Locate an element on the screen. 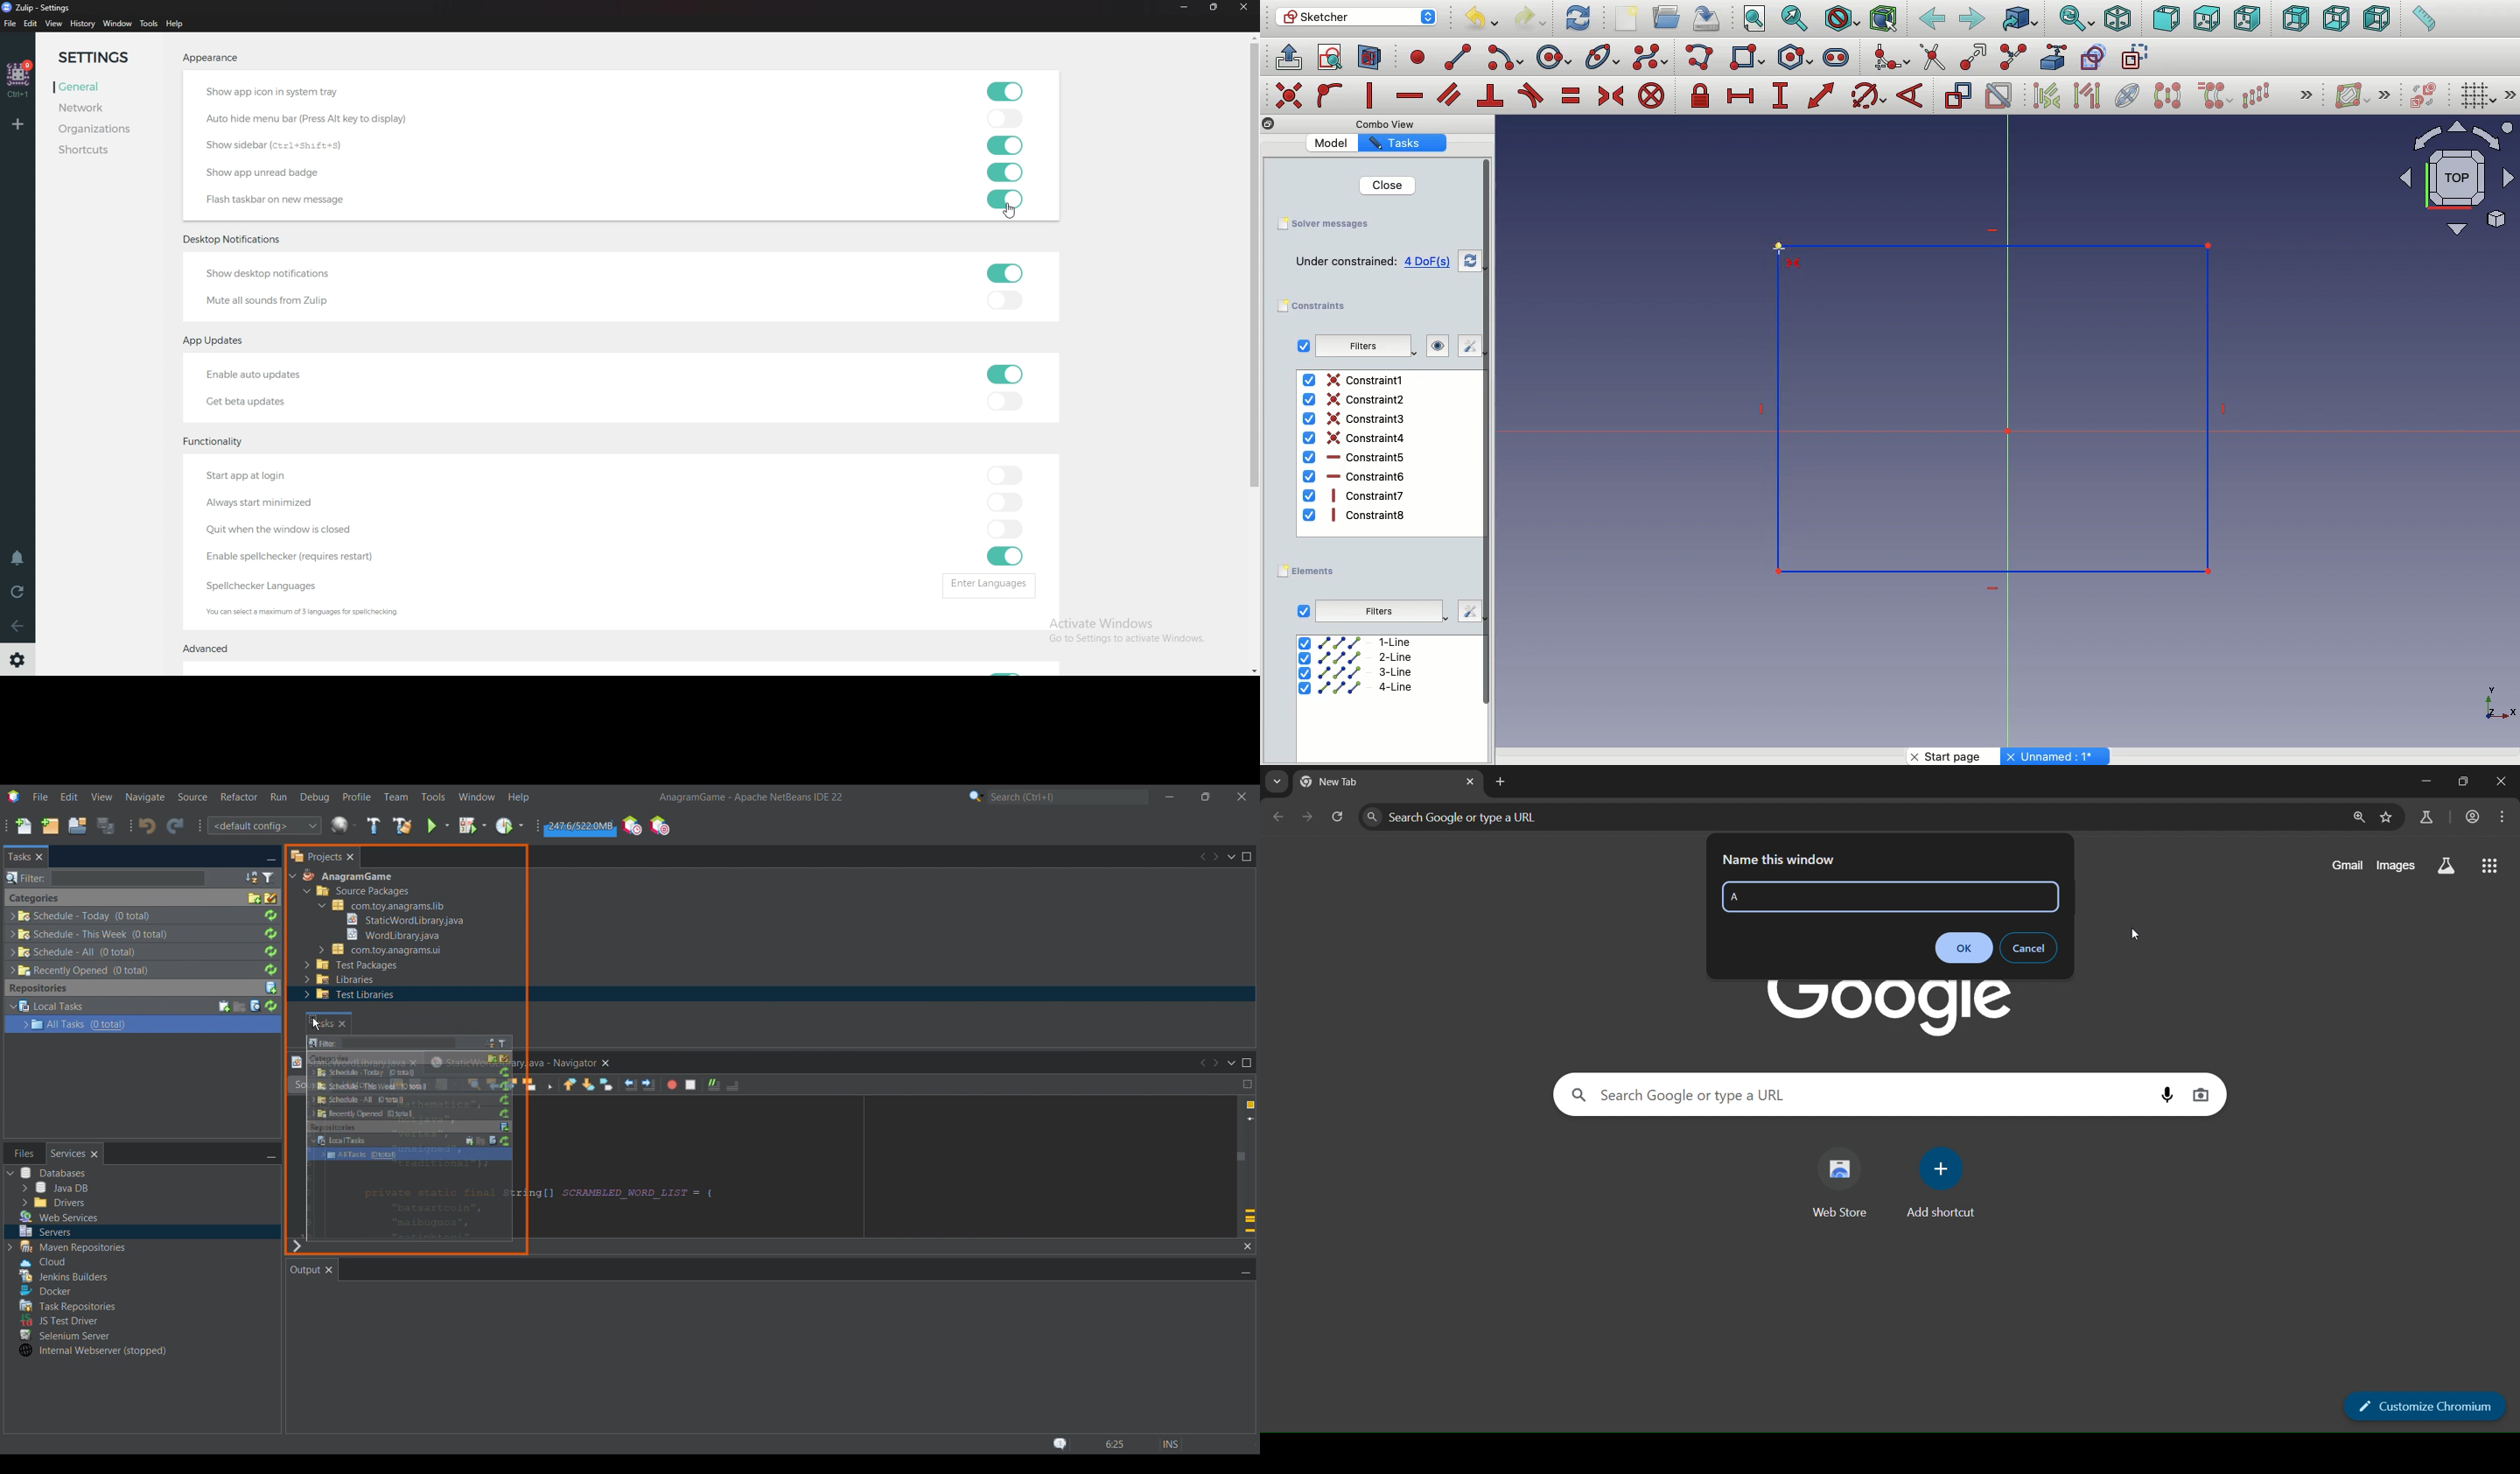 This screenshot has width=2520, height=1484. edit is located at coordinates (31, 24).